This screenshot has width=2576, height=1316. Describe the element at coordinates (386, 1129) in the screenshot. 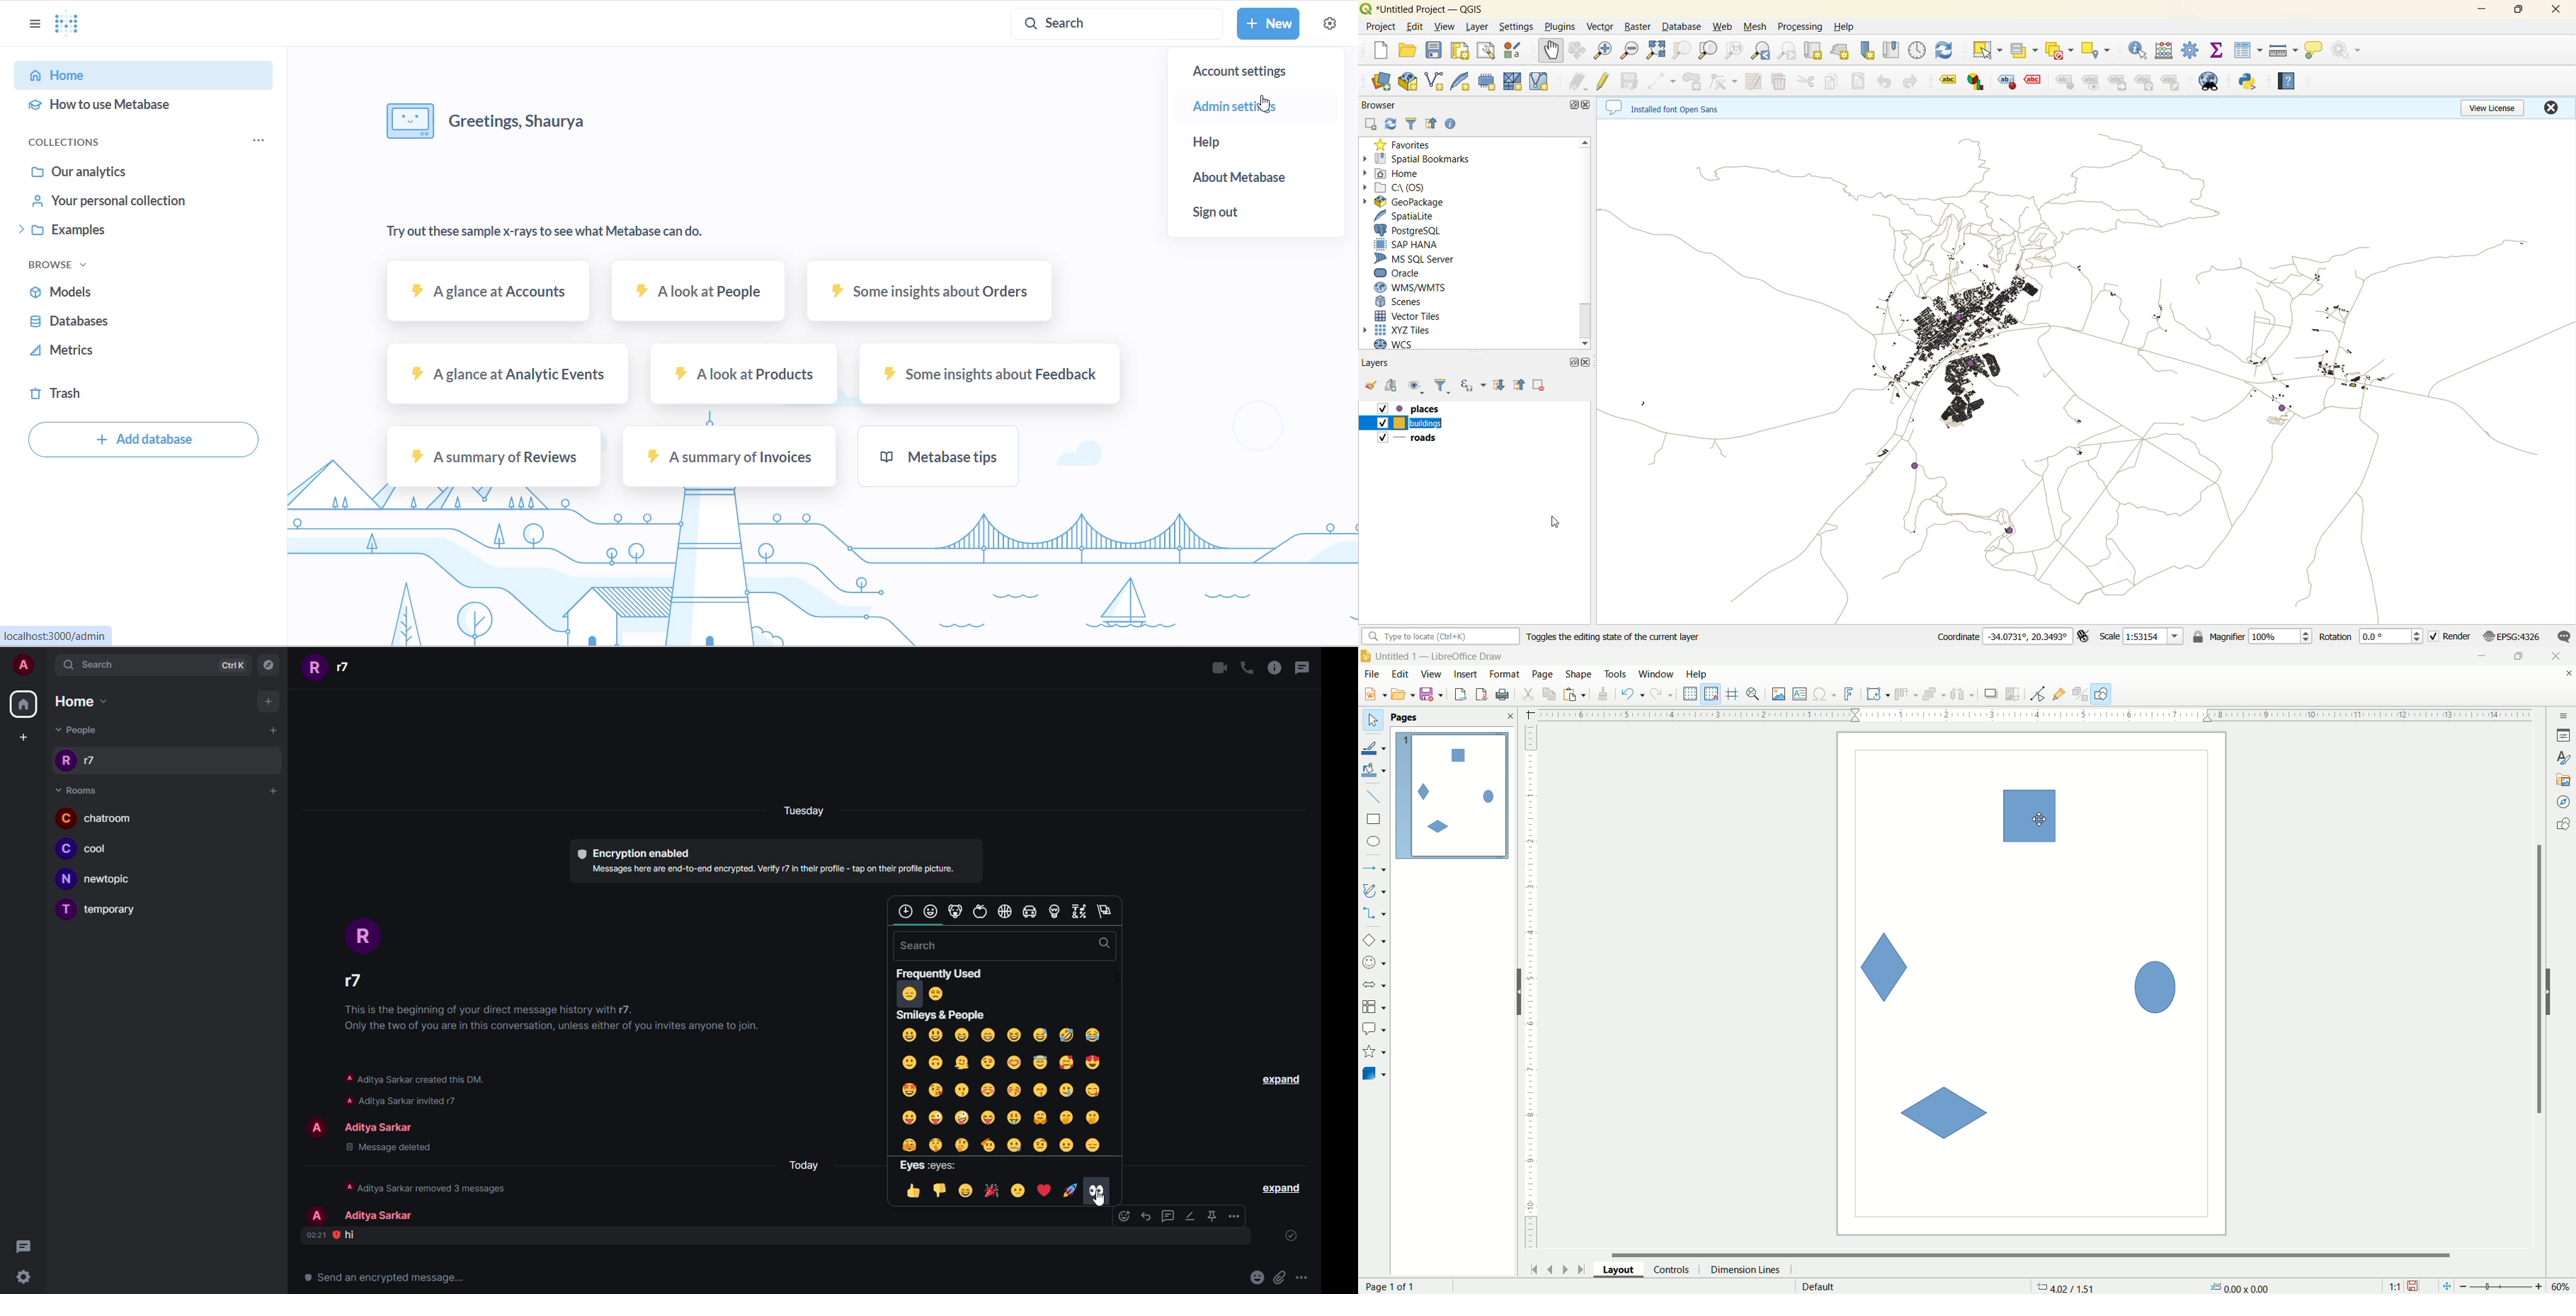

I see `people` at that location.